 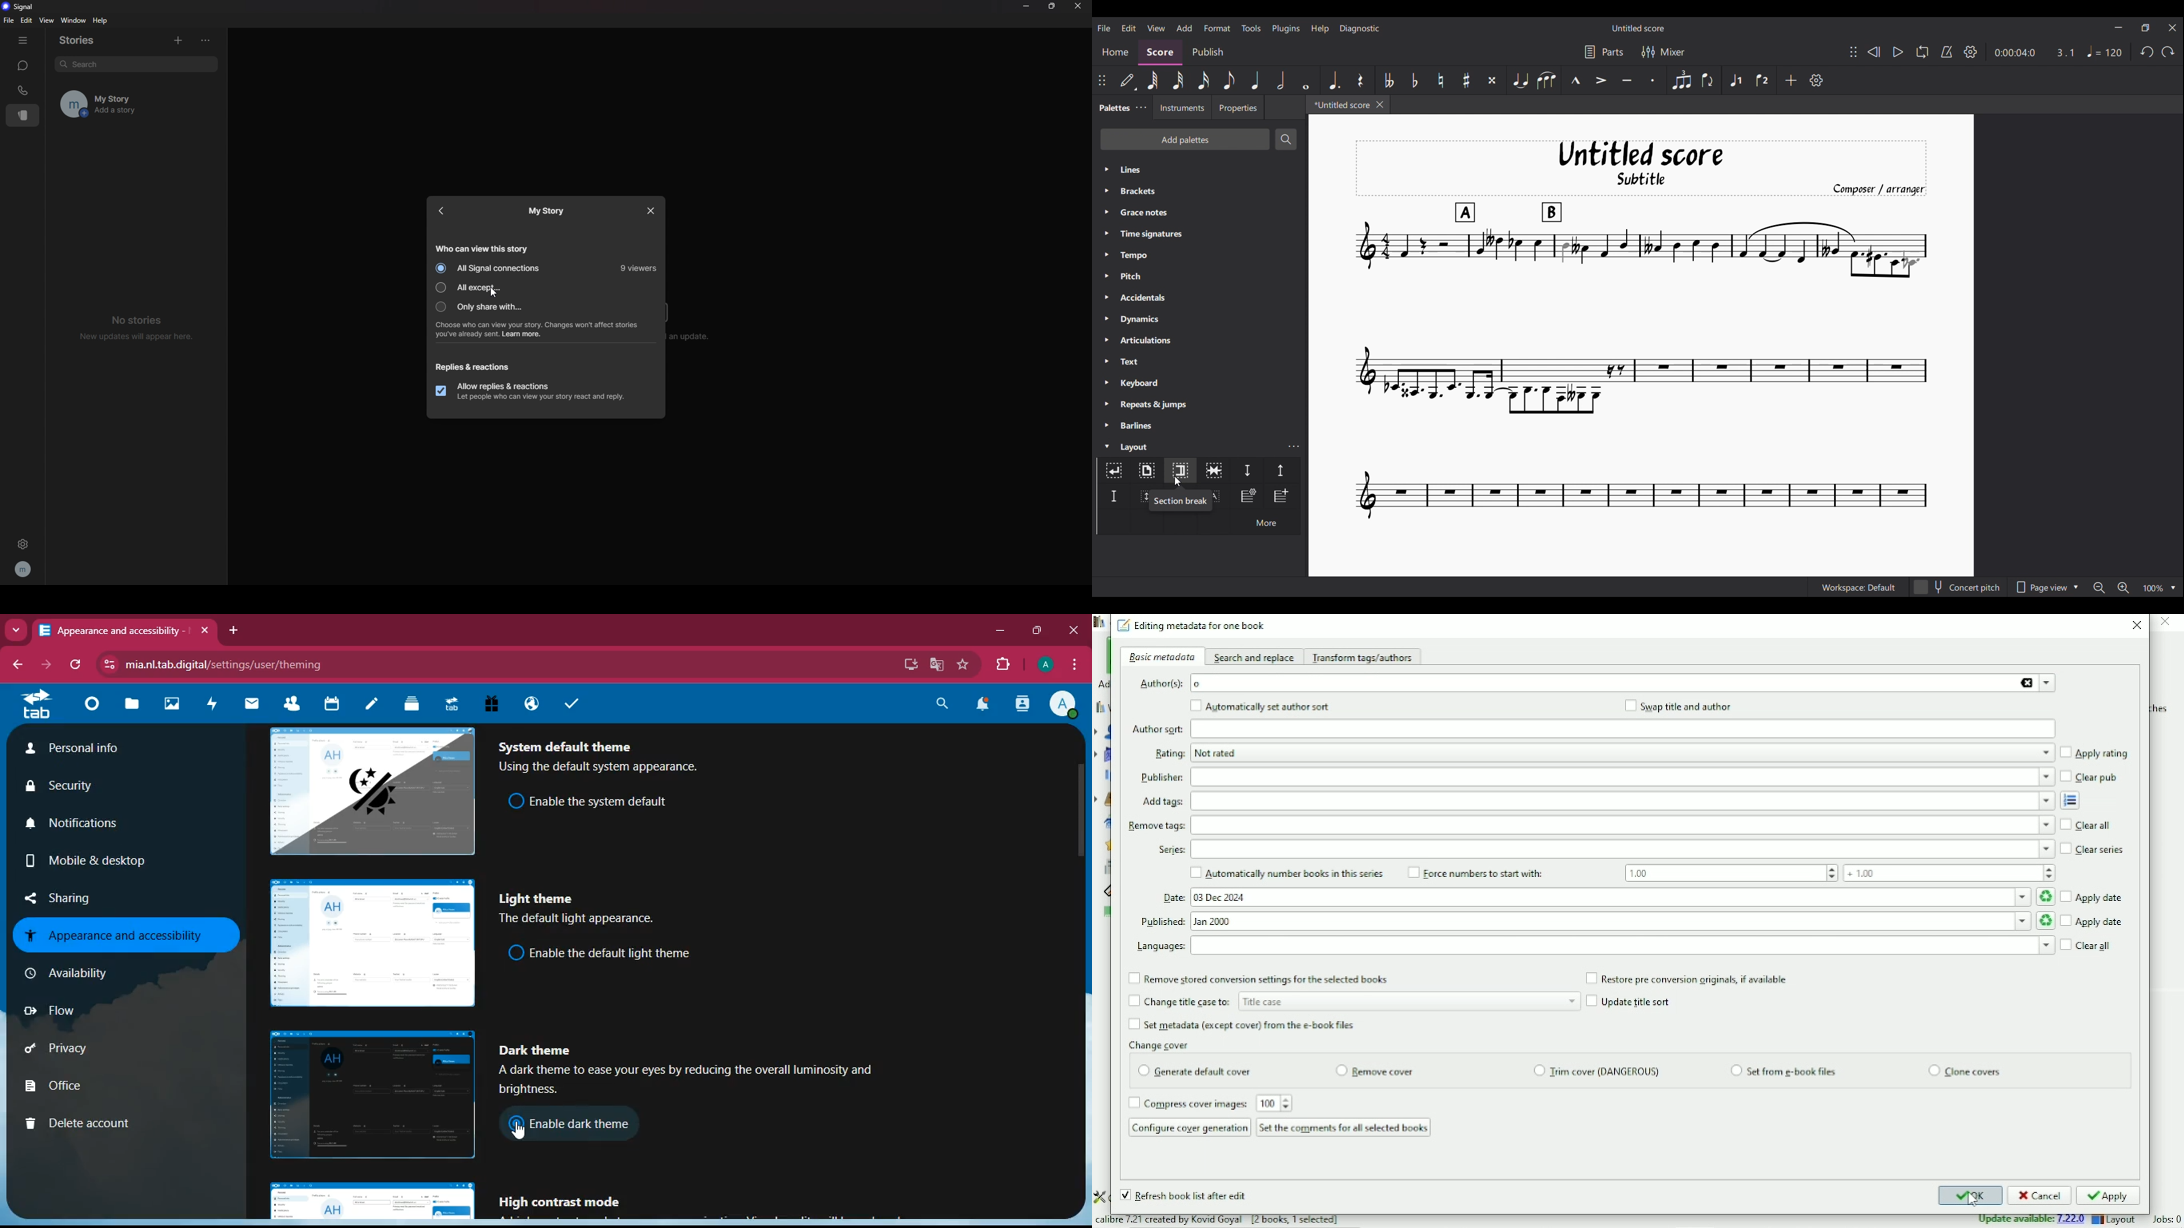 I want to click on mail, so click(x=253, y=704).